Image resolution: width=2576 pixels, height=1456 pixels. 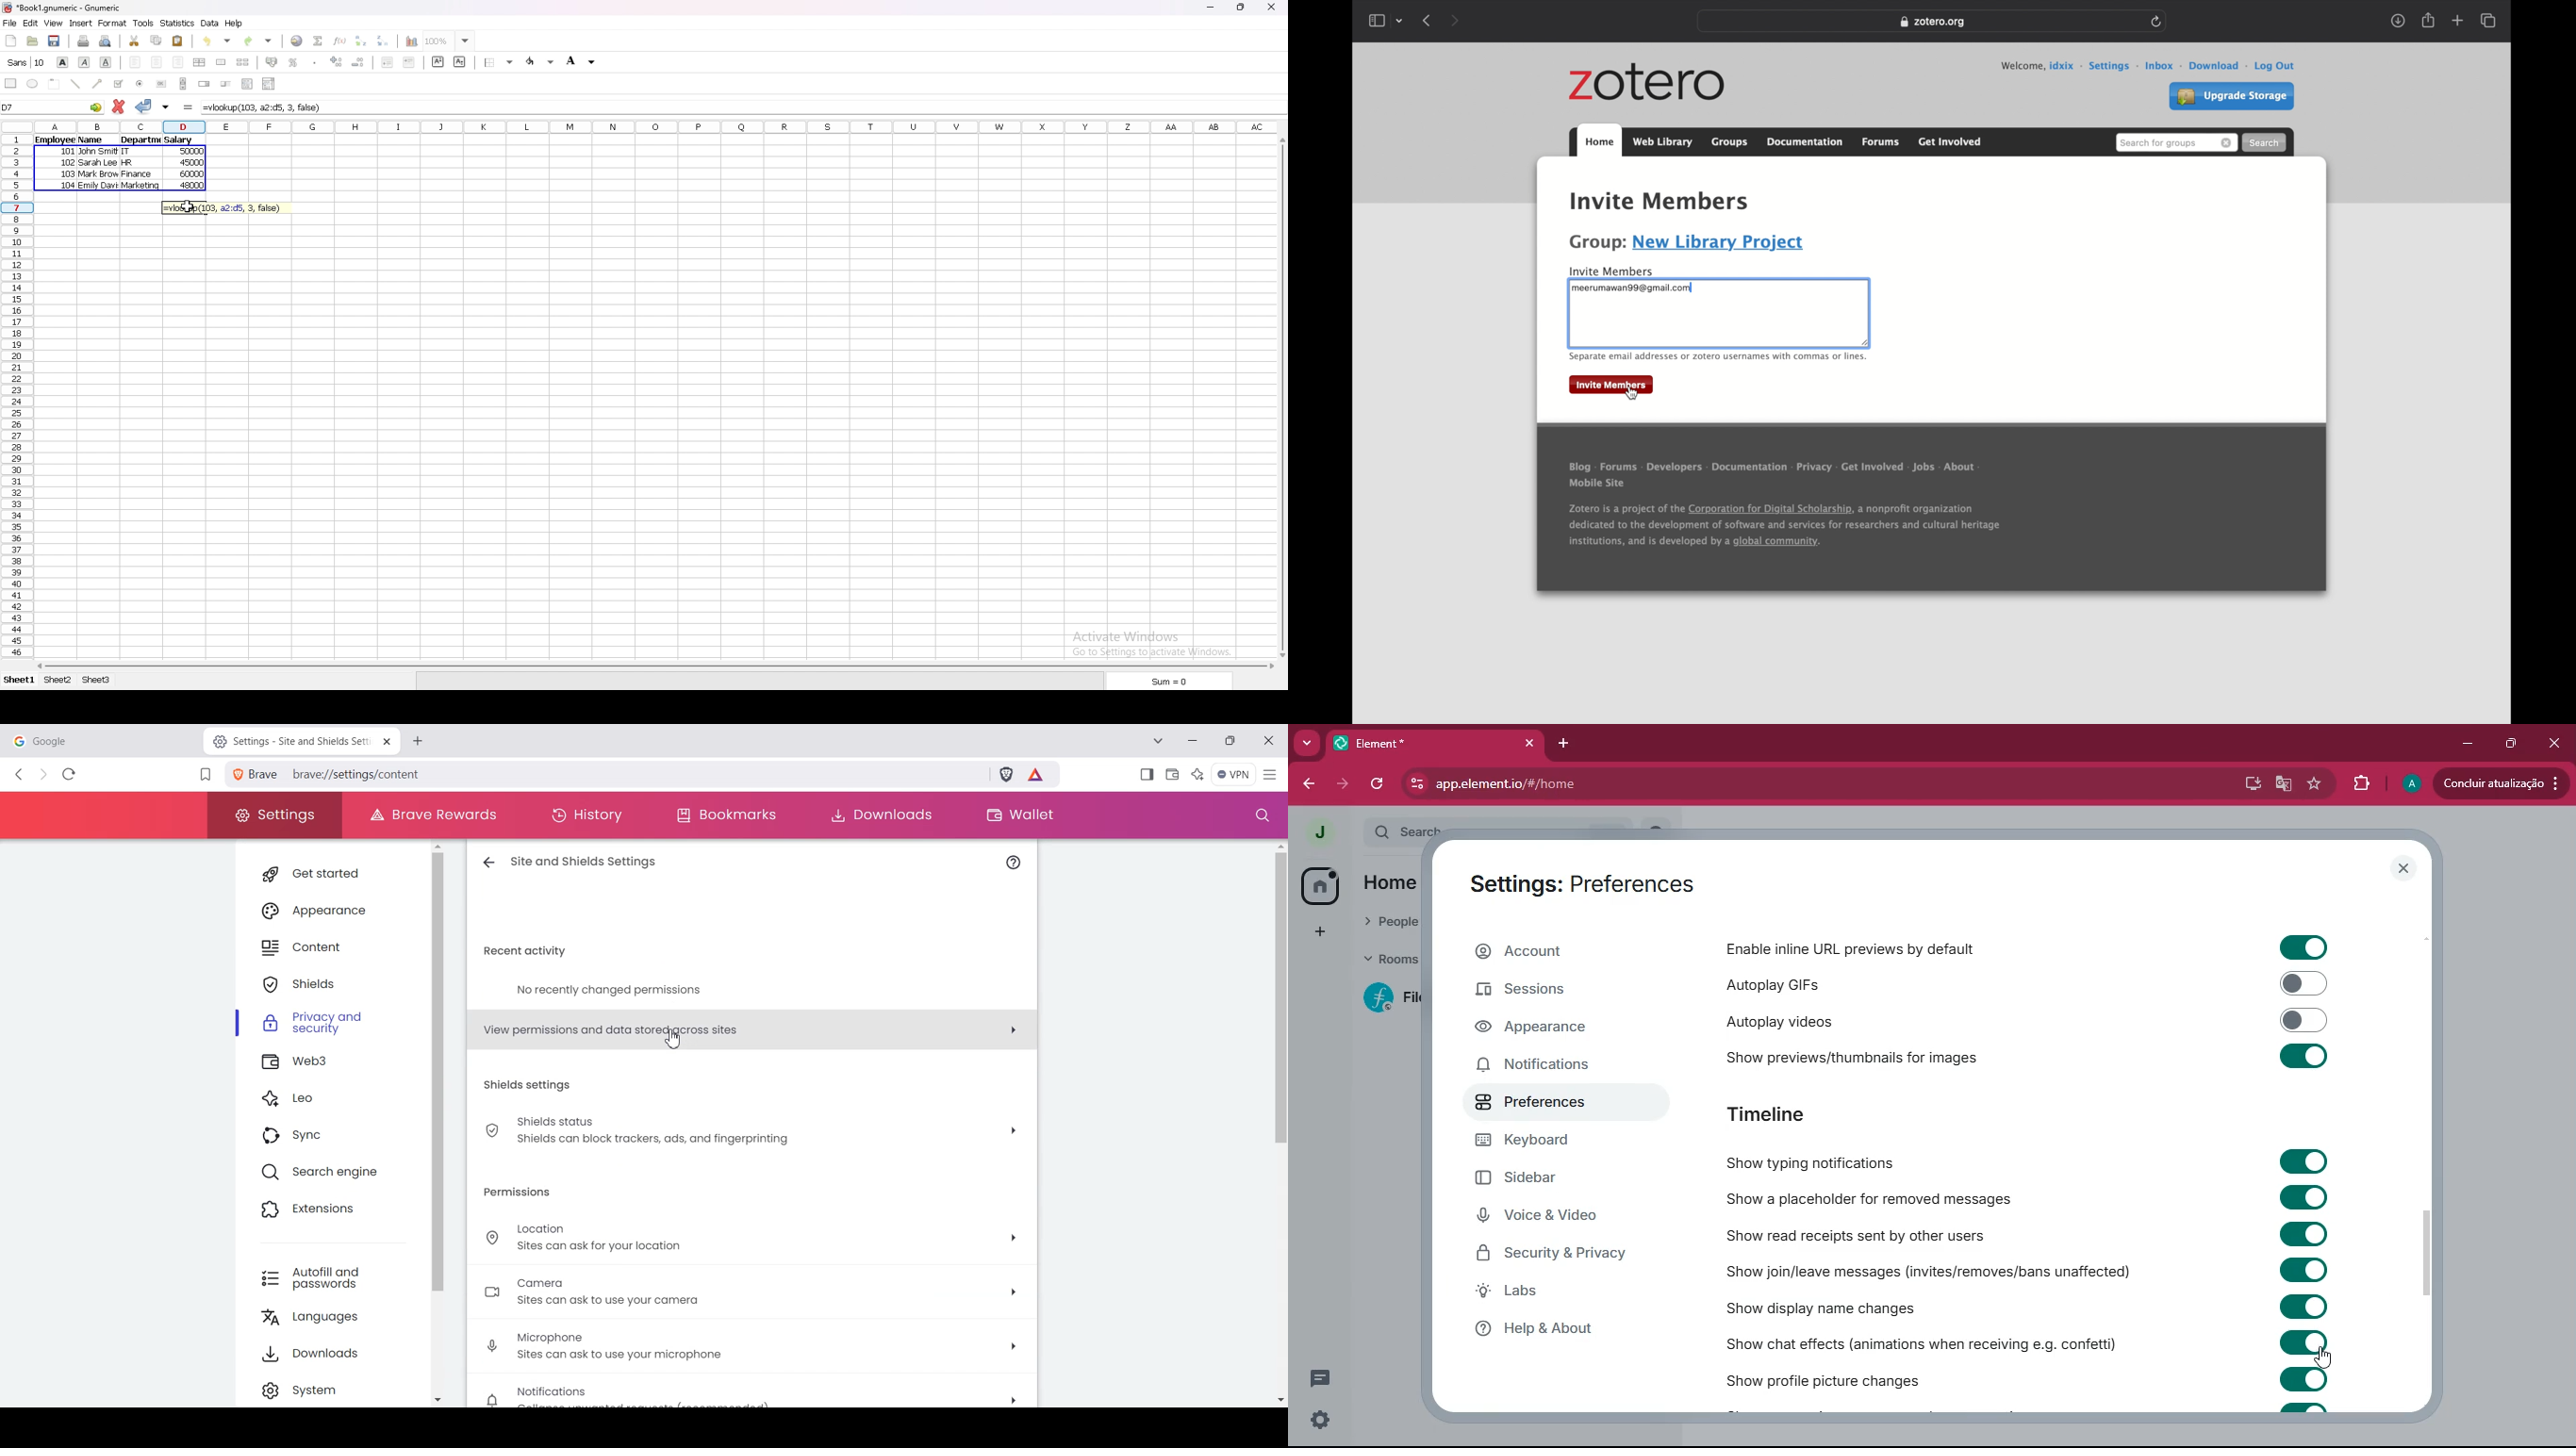 What do you see at coordinates (1662, 142) in the screenshot?
I see `web library` at bounding box center [1662, 142].